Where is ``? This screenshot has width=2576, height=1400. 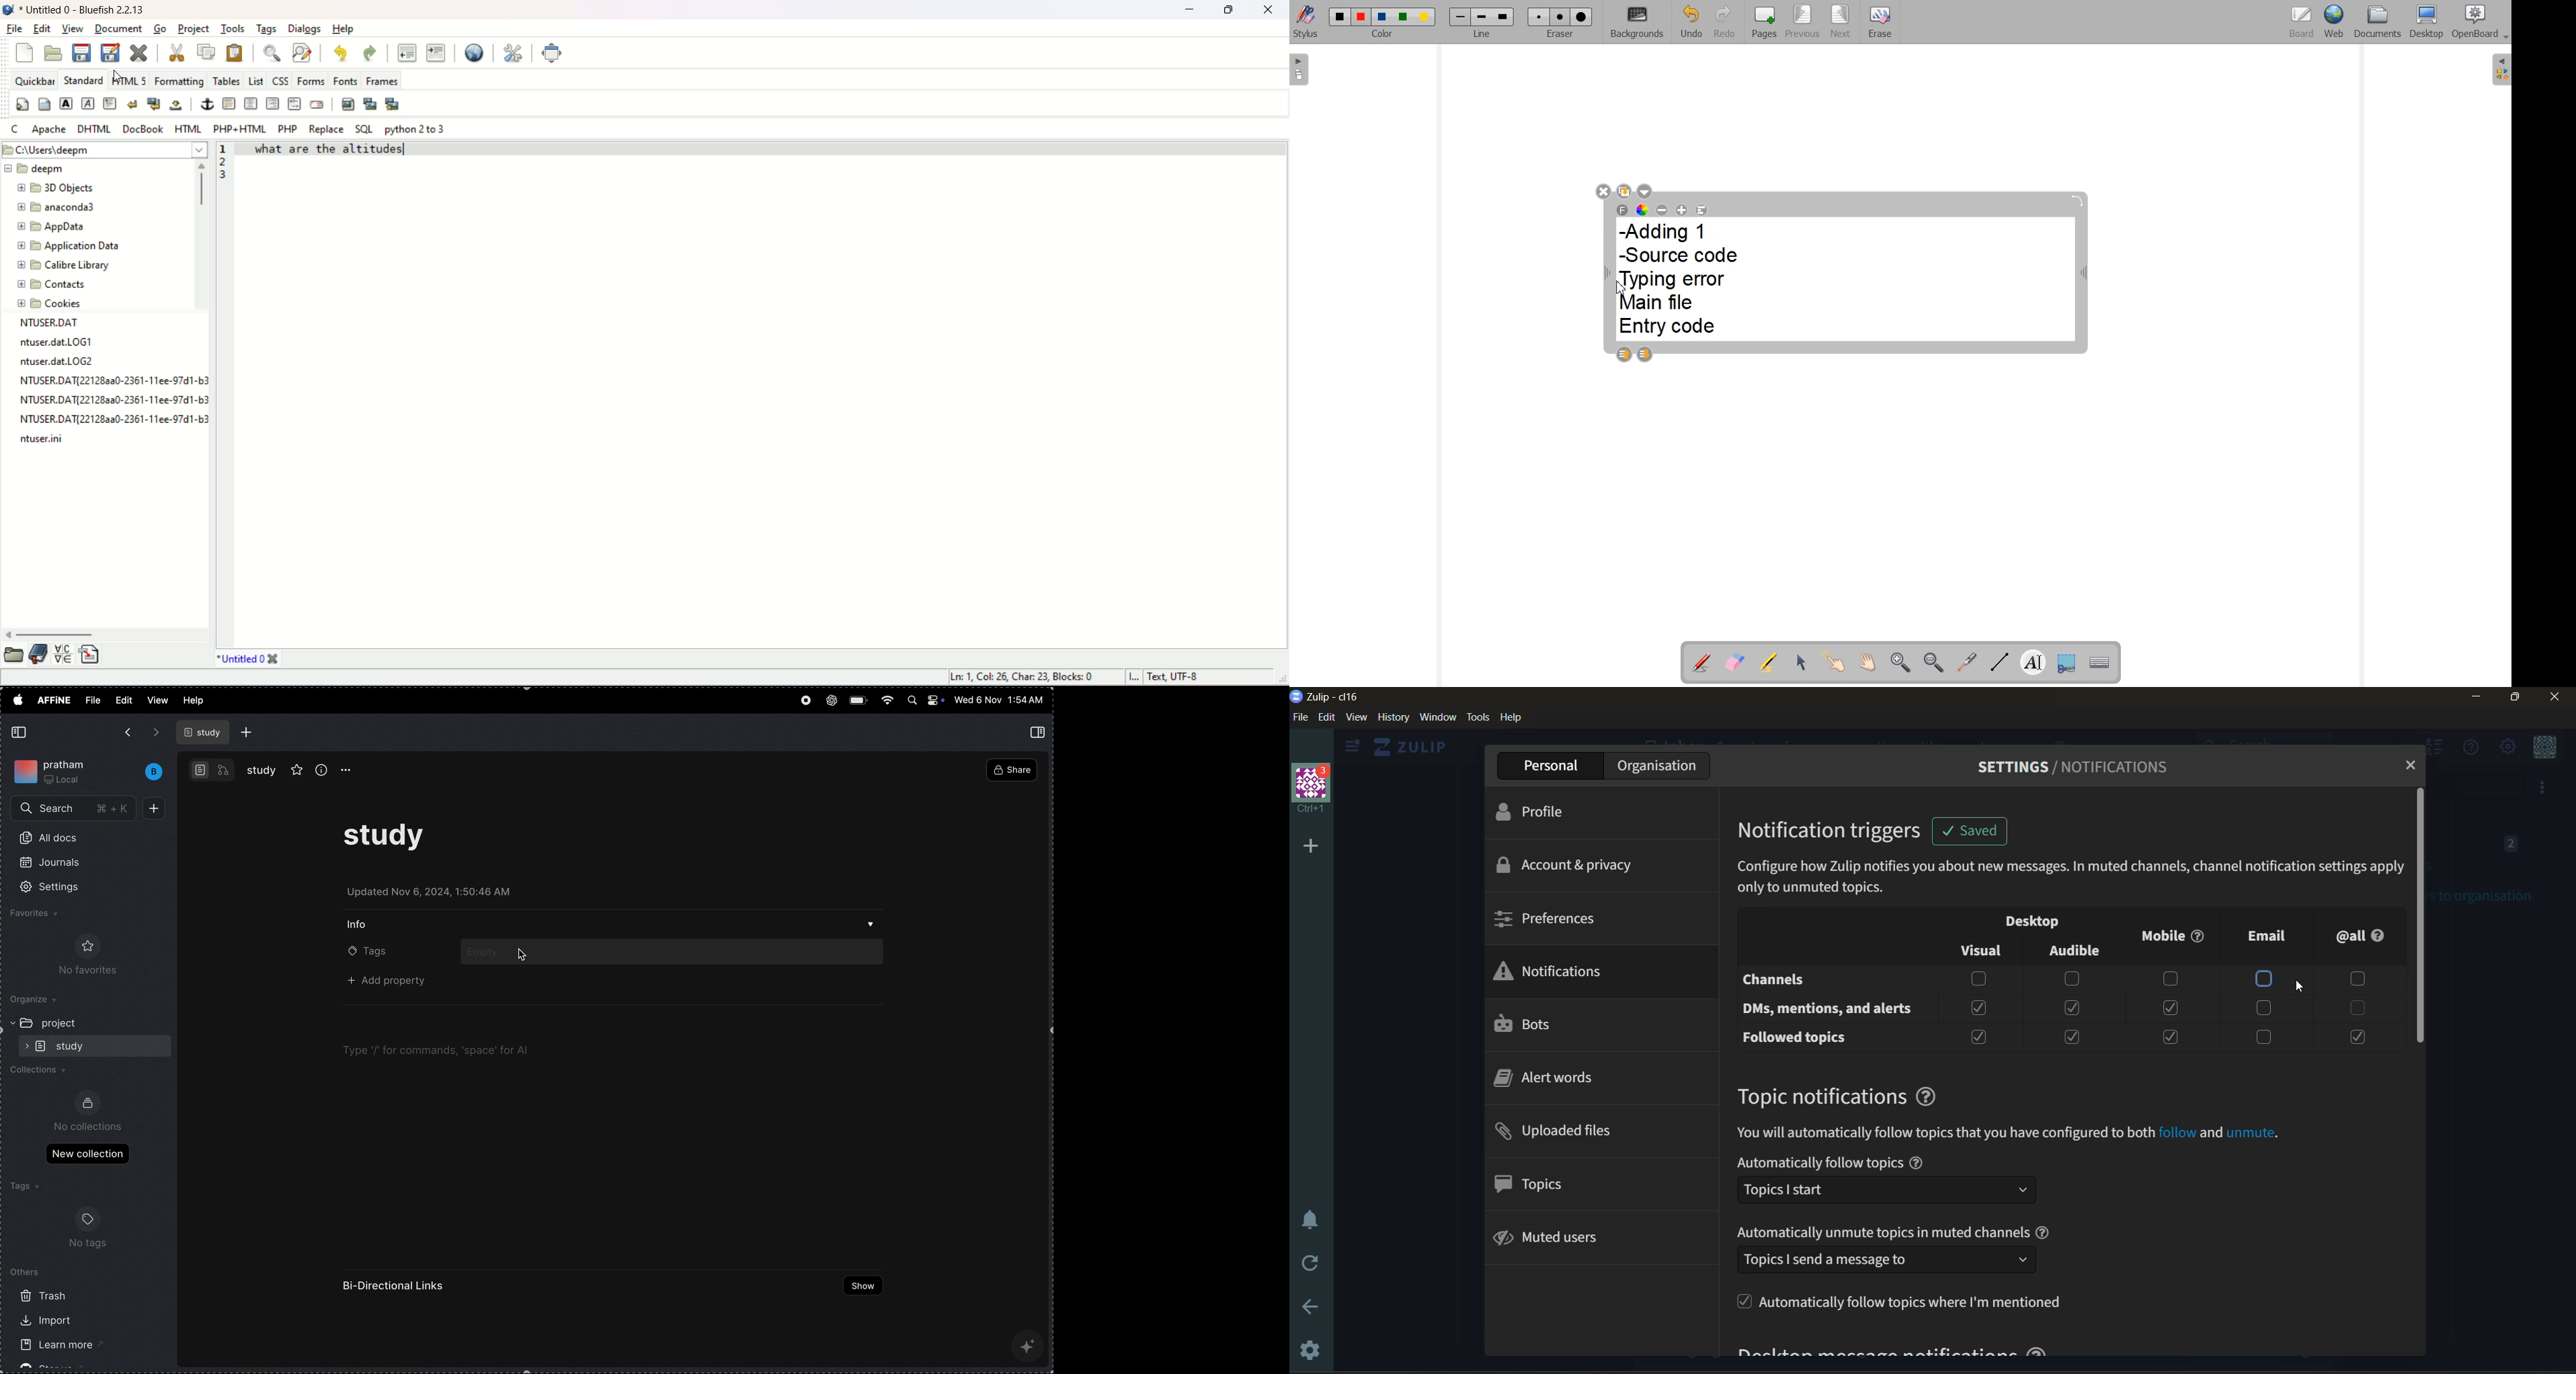  is located at coordinates (2177, 1133).